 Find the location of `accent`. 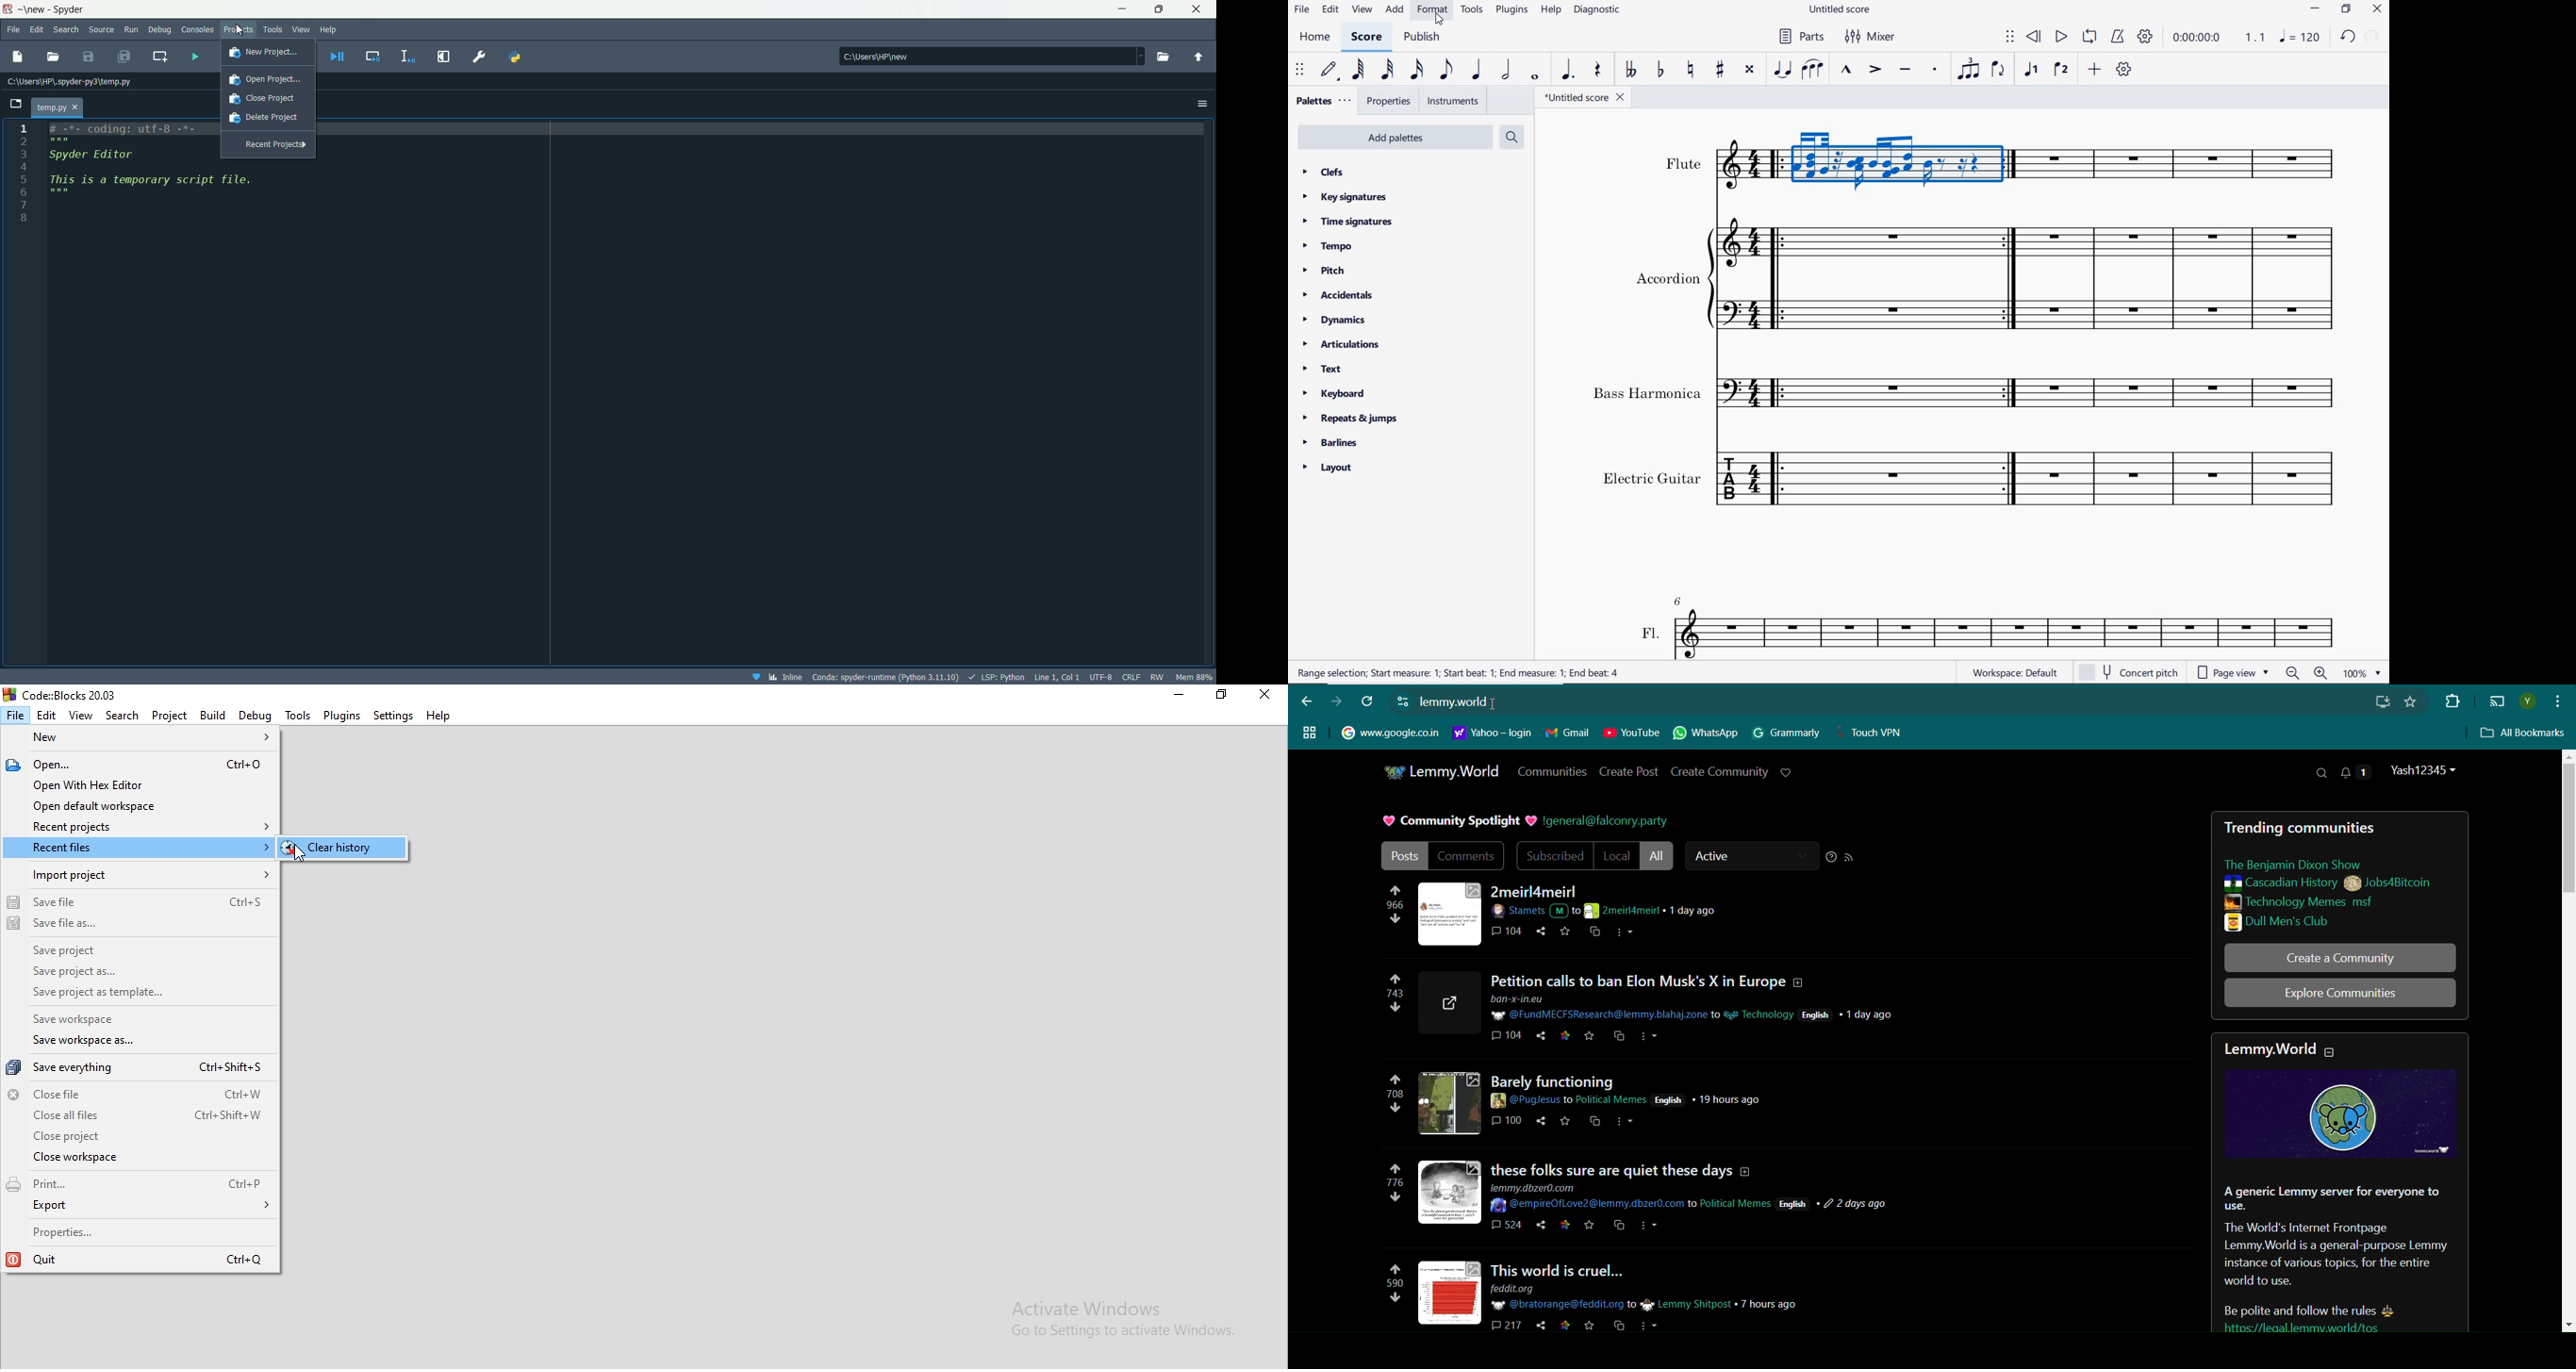

accent is located at coordinates (1872, 70).